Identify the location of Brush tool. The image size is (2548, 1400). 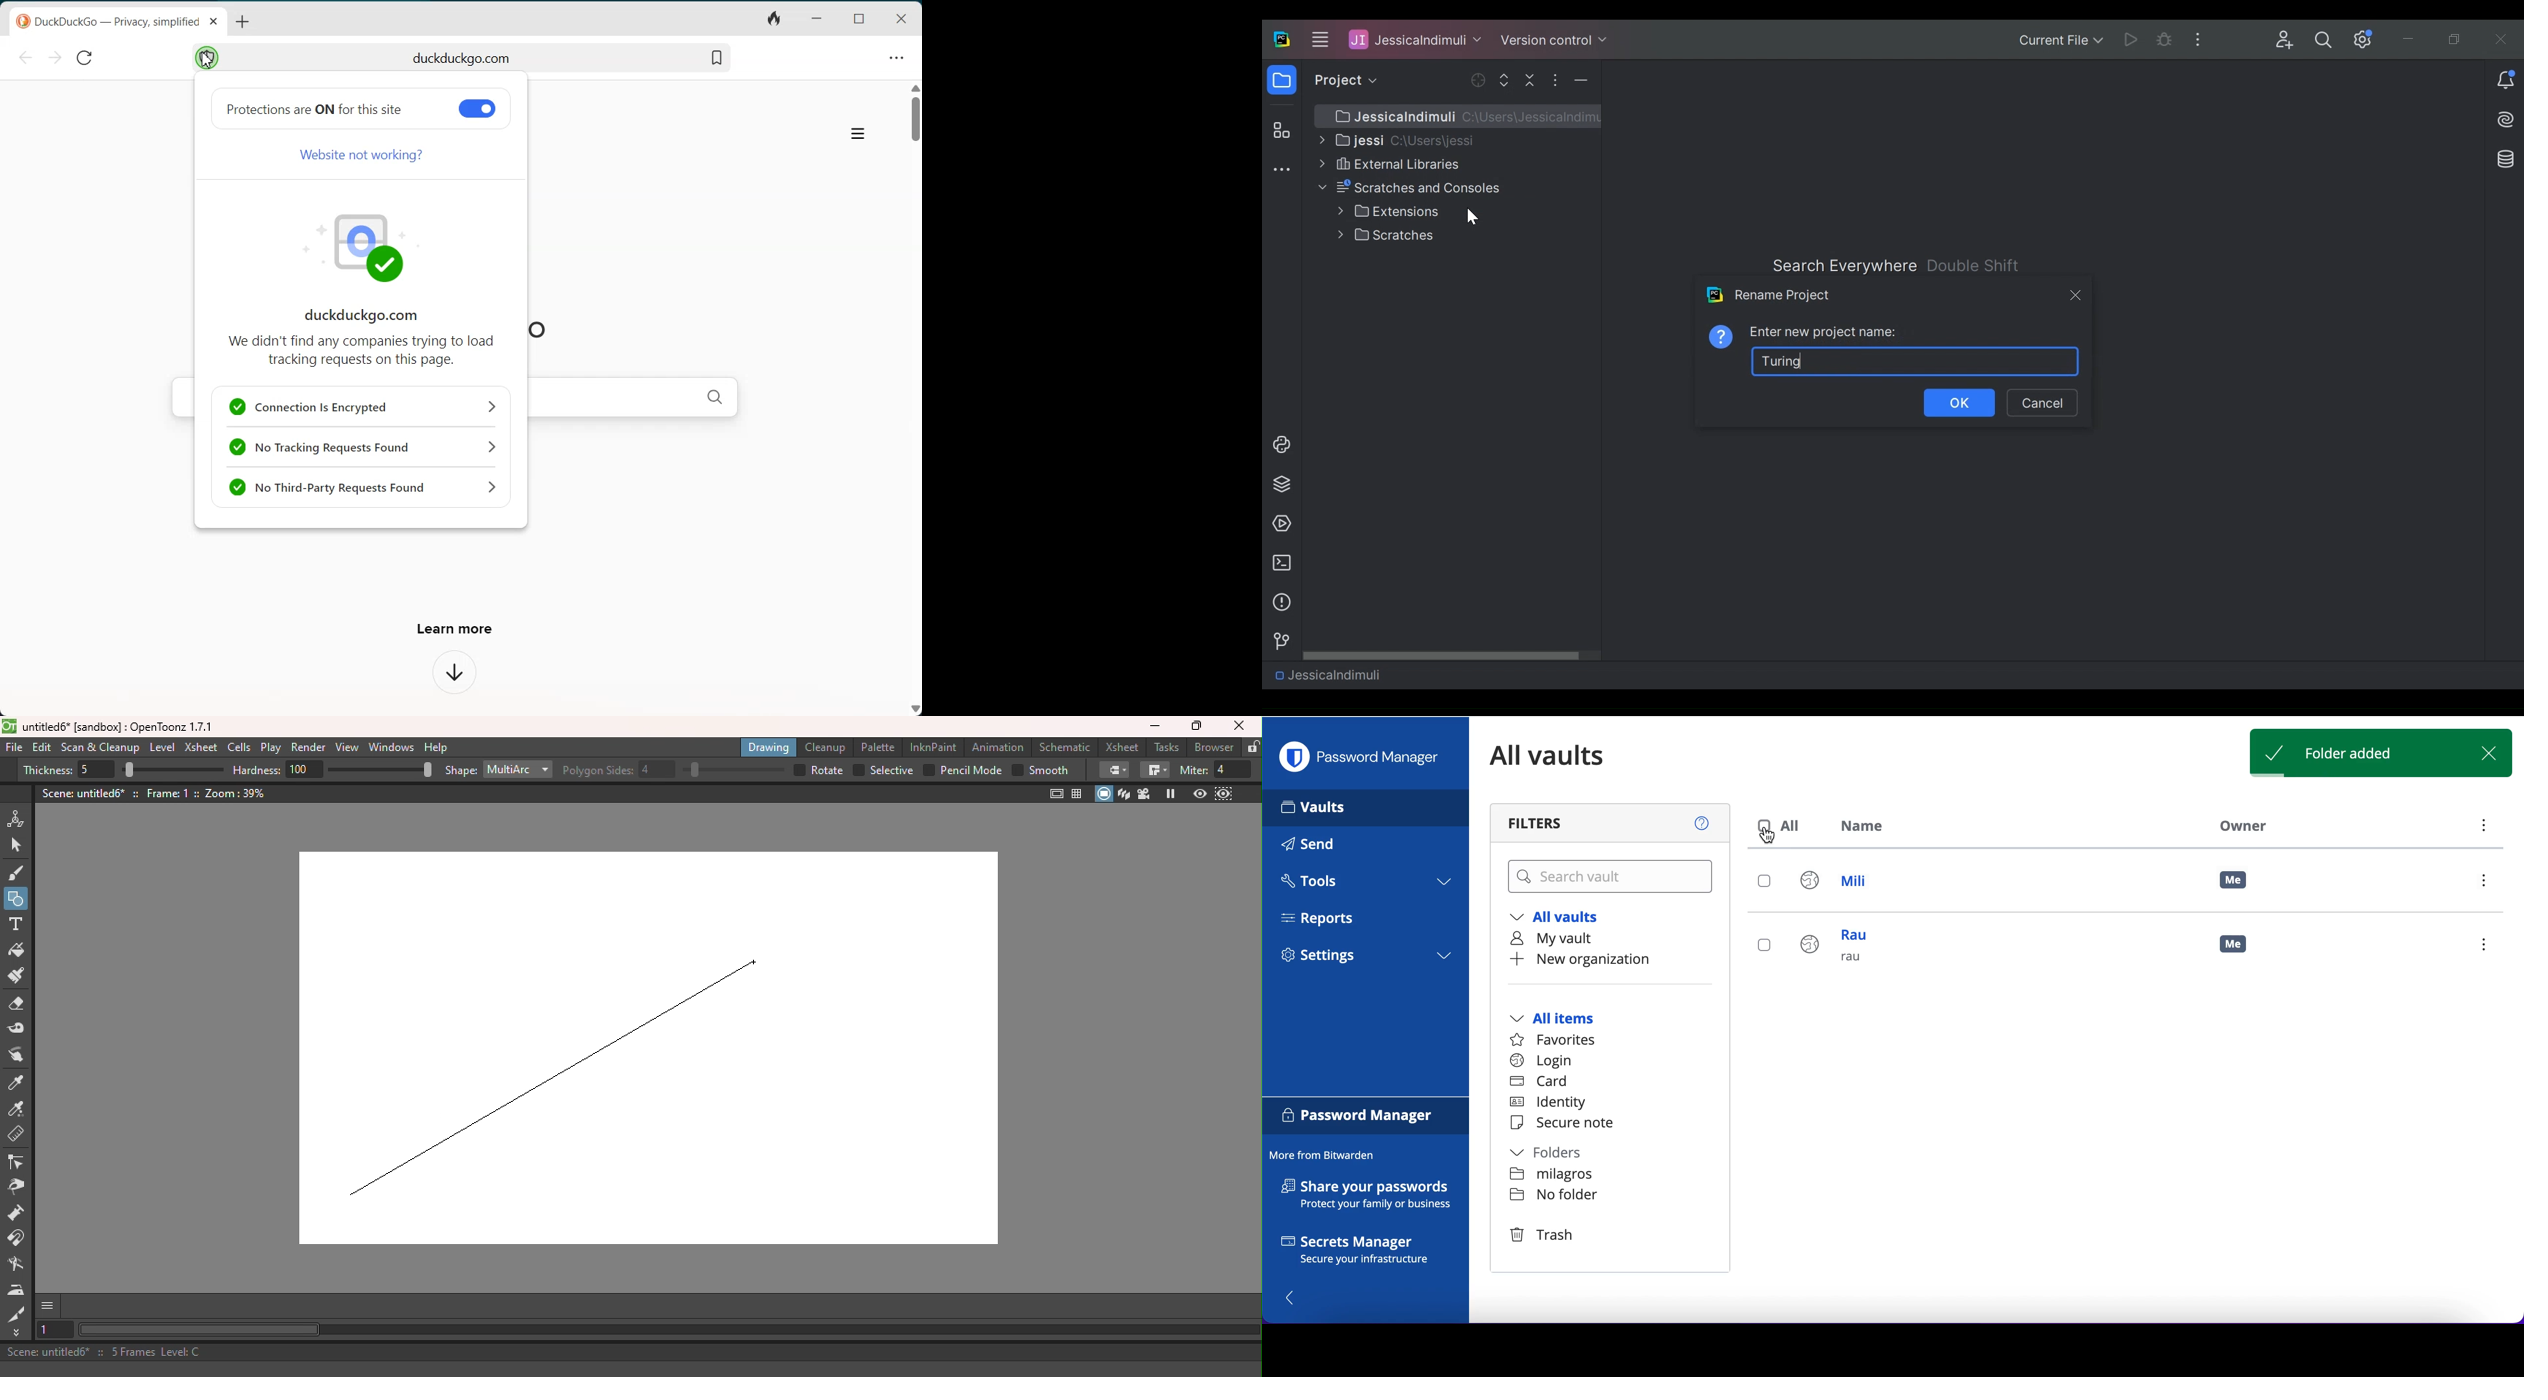
(18, 873).